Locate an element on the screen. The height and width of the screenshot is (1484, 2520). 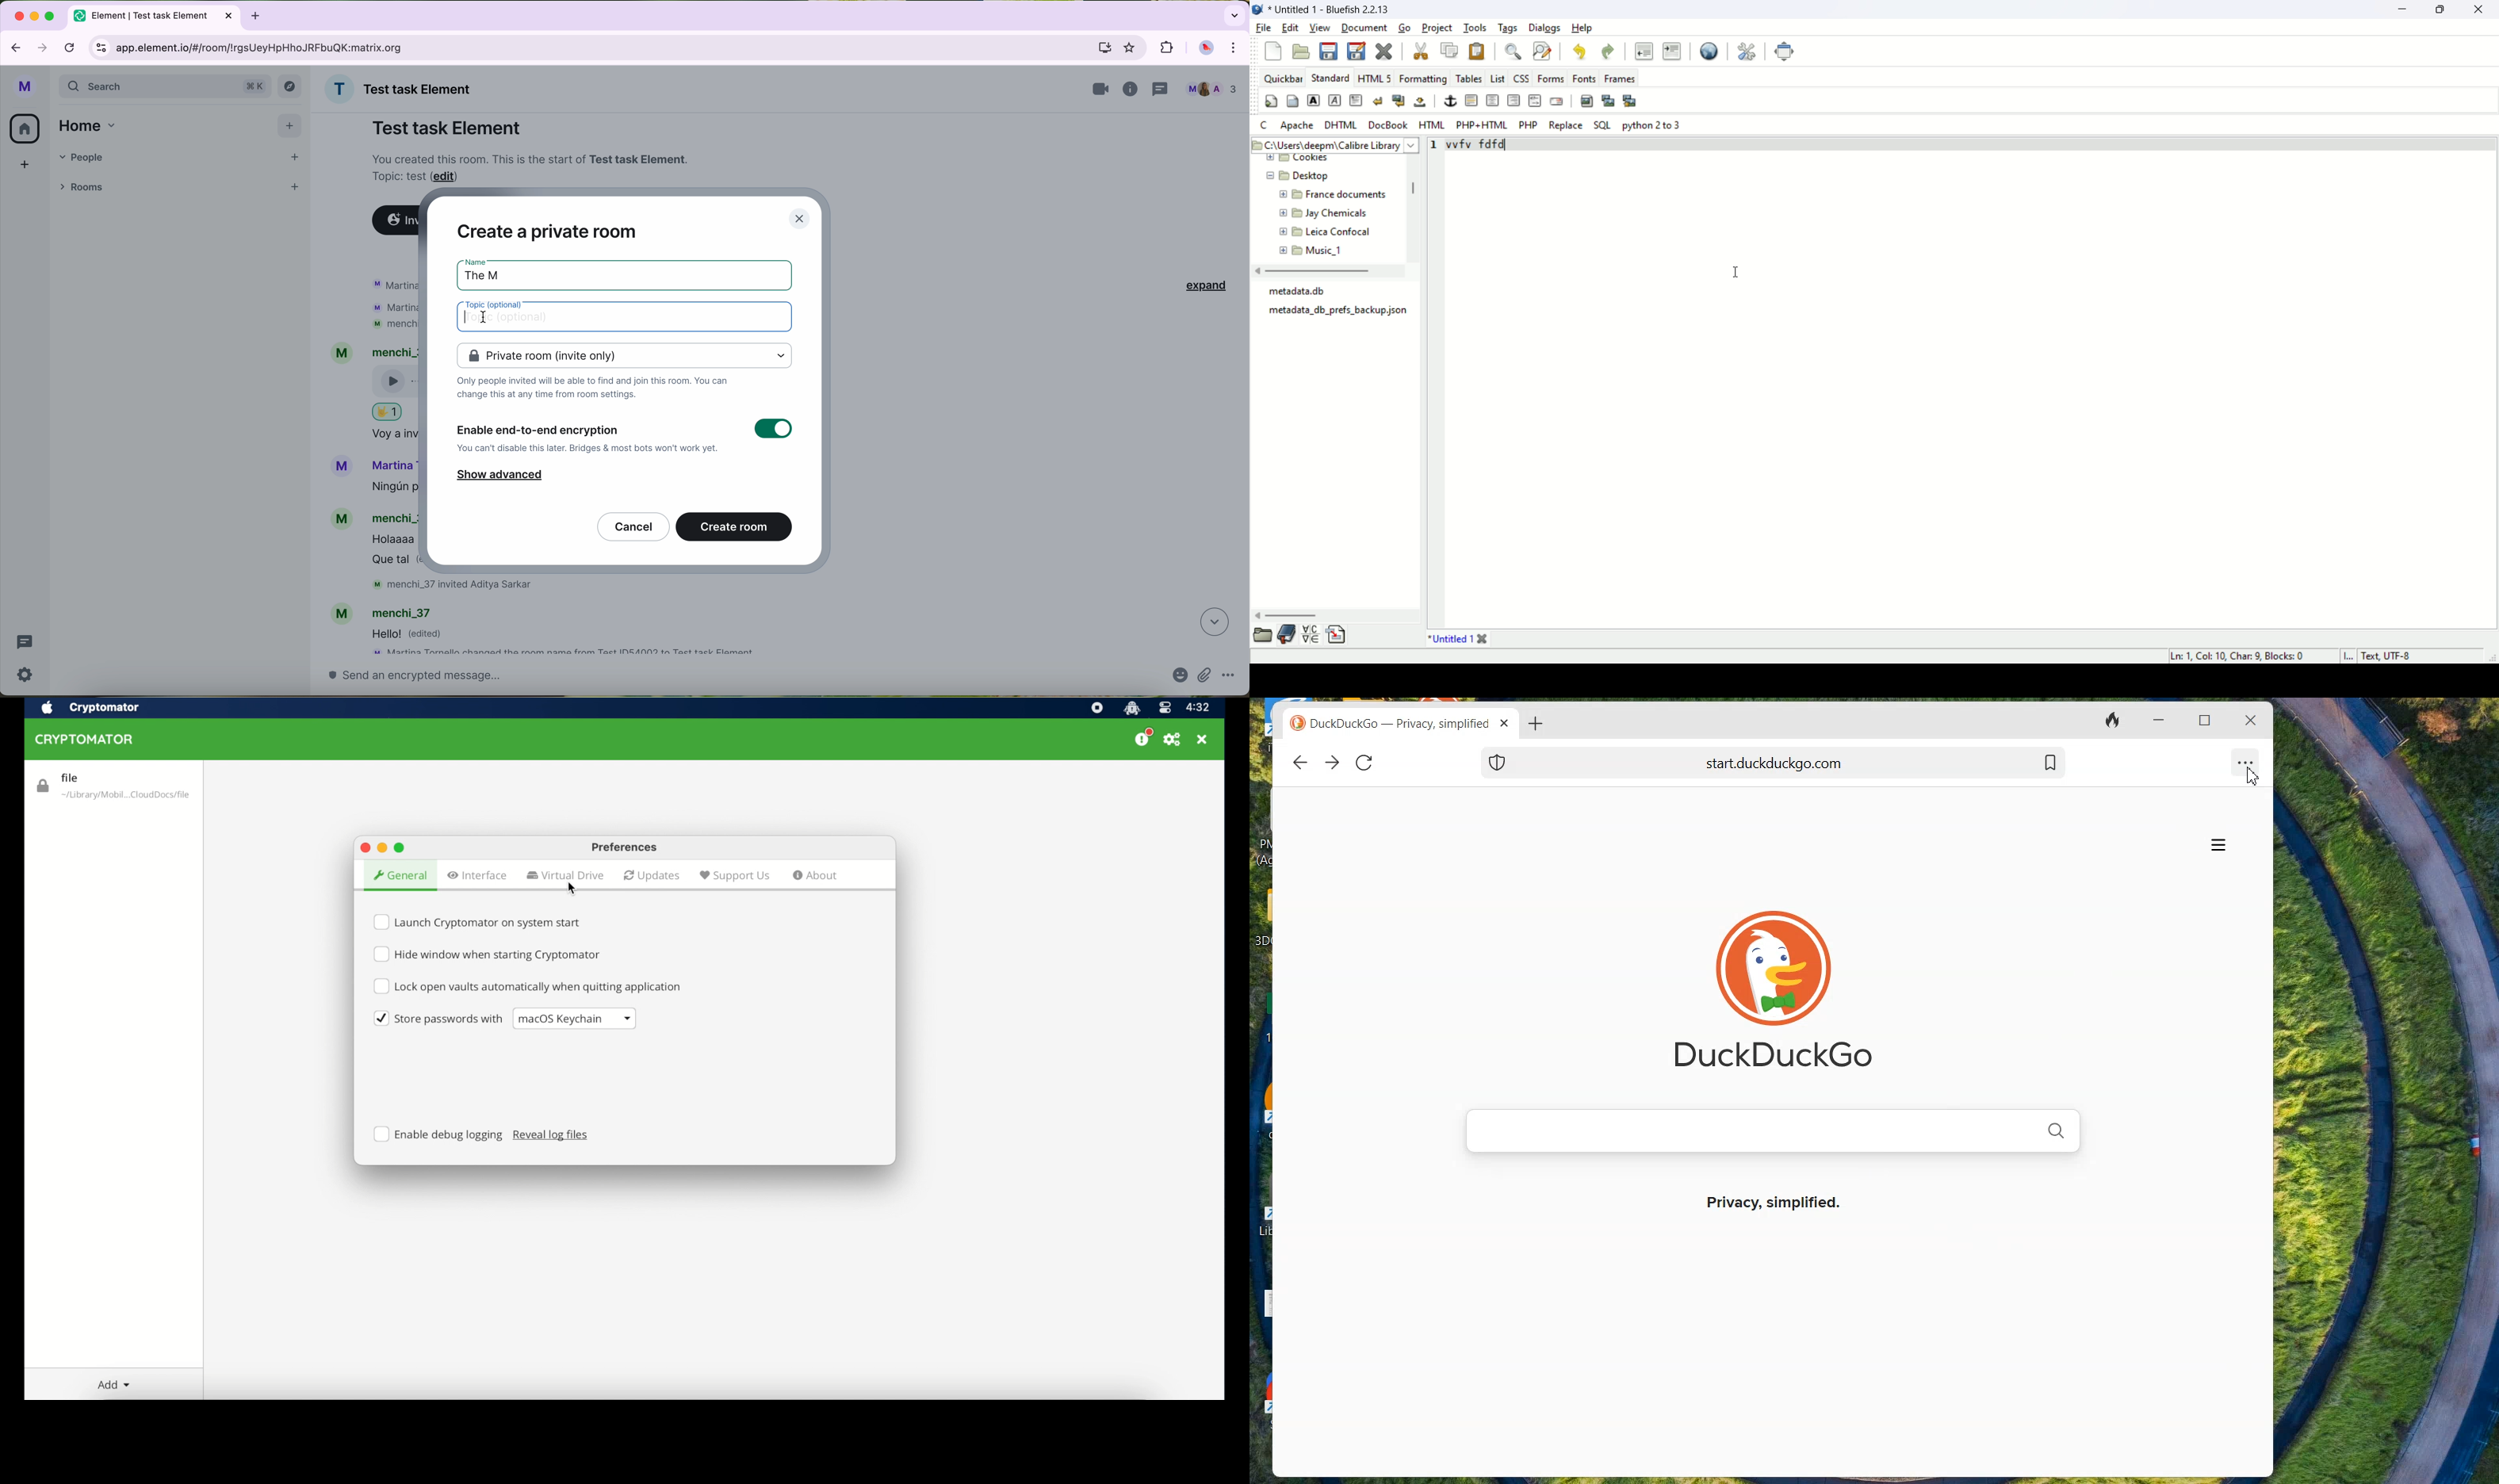
home button is located at coordinates (25, 129).